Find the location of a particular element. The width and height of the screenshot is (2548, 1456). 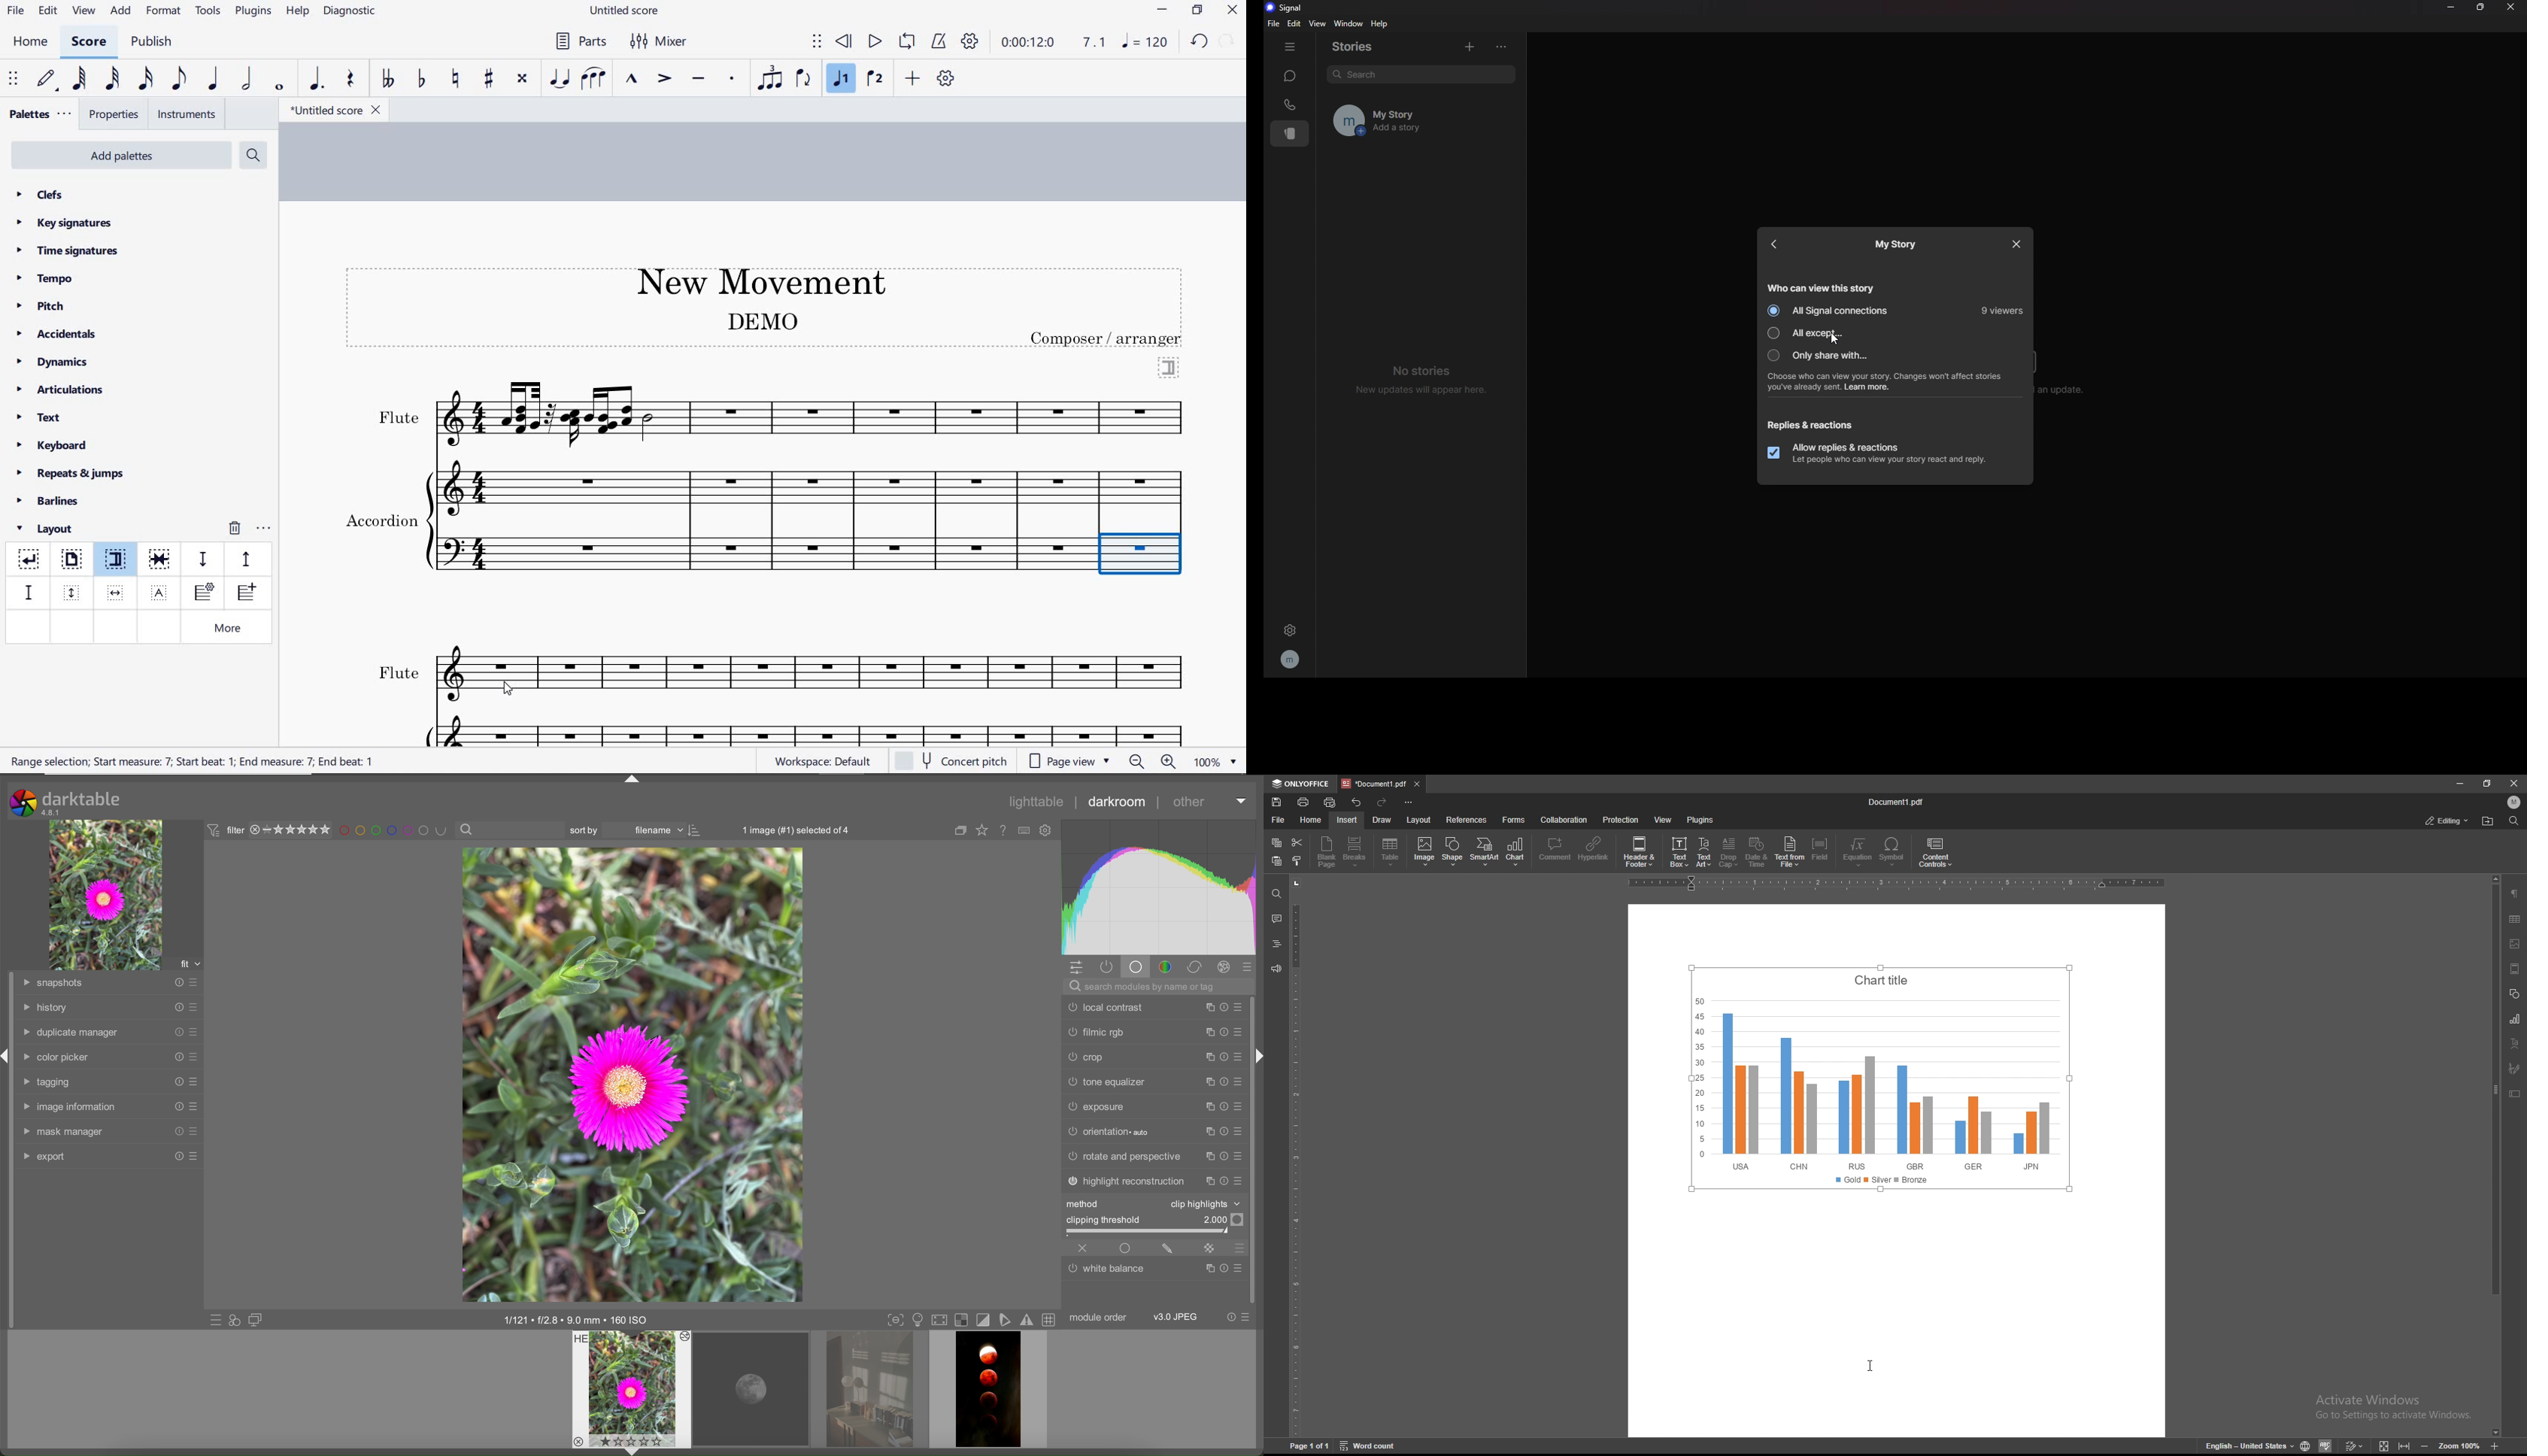

Favourites  is located at coordinates (982, 831).